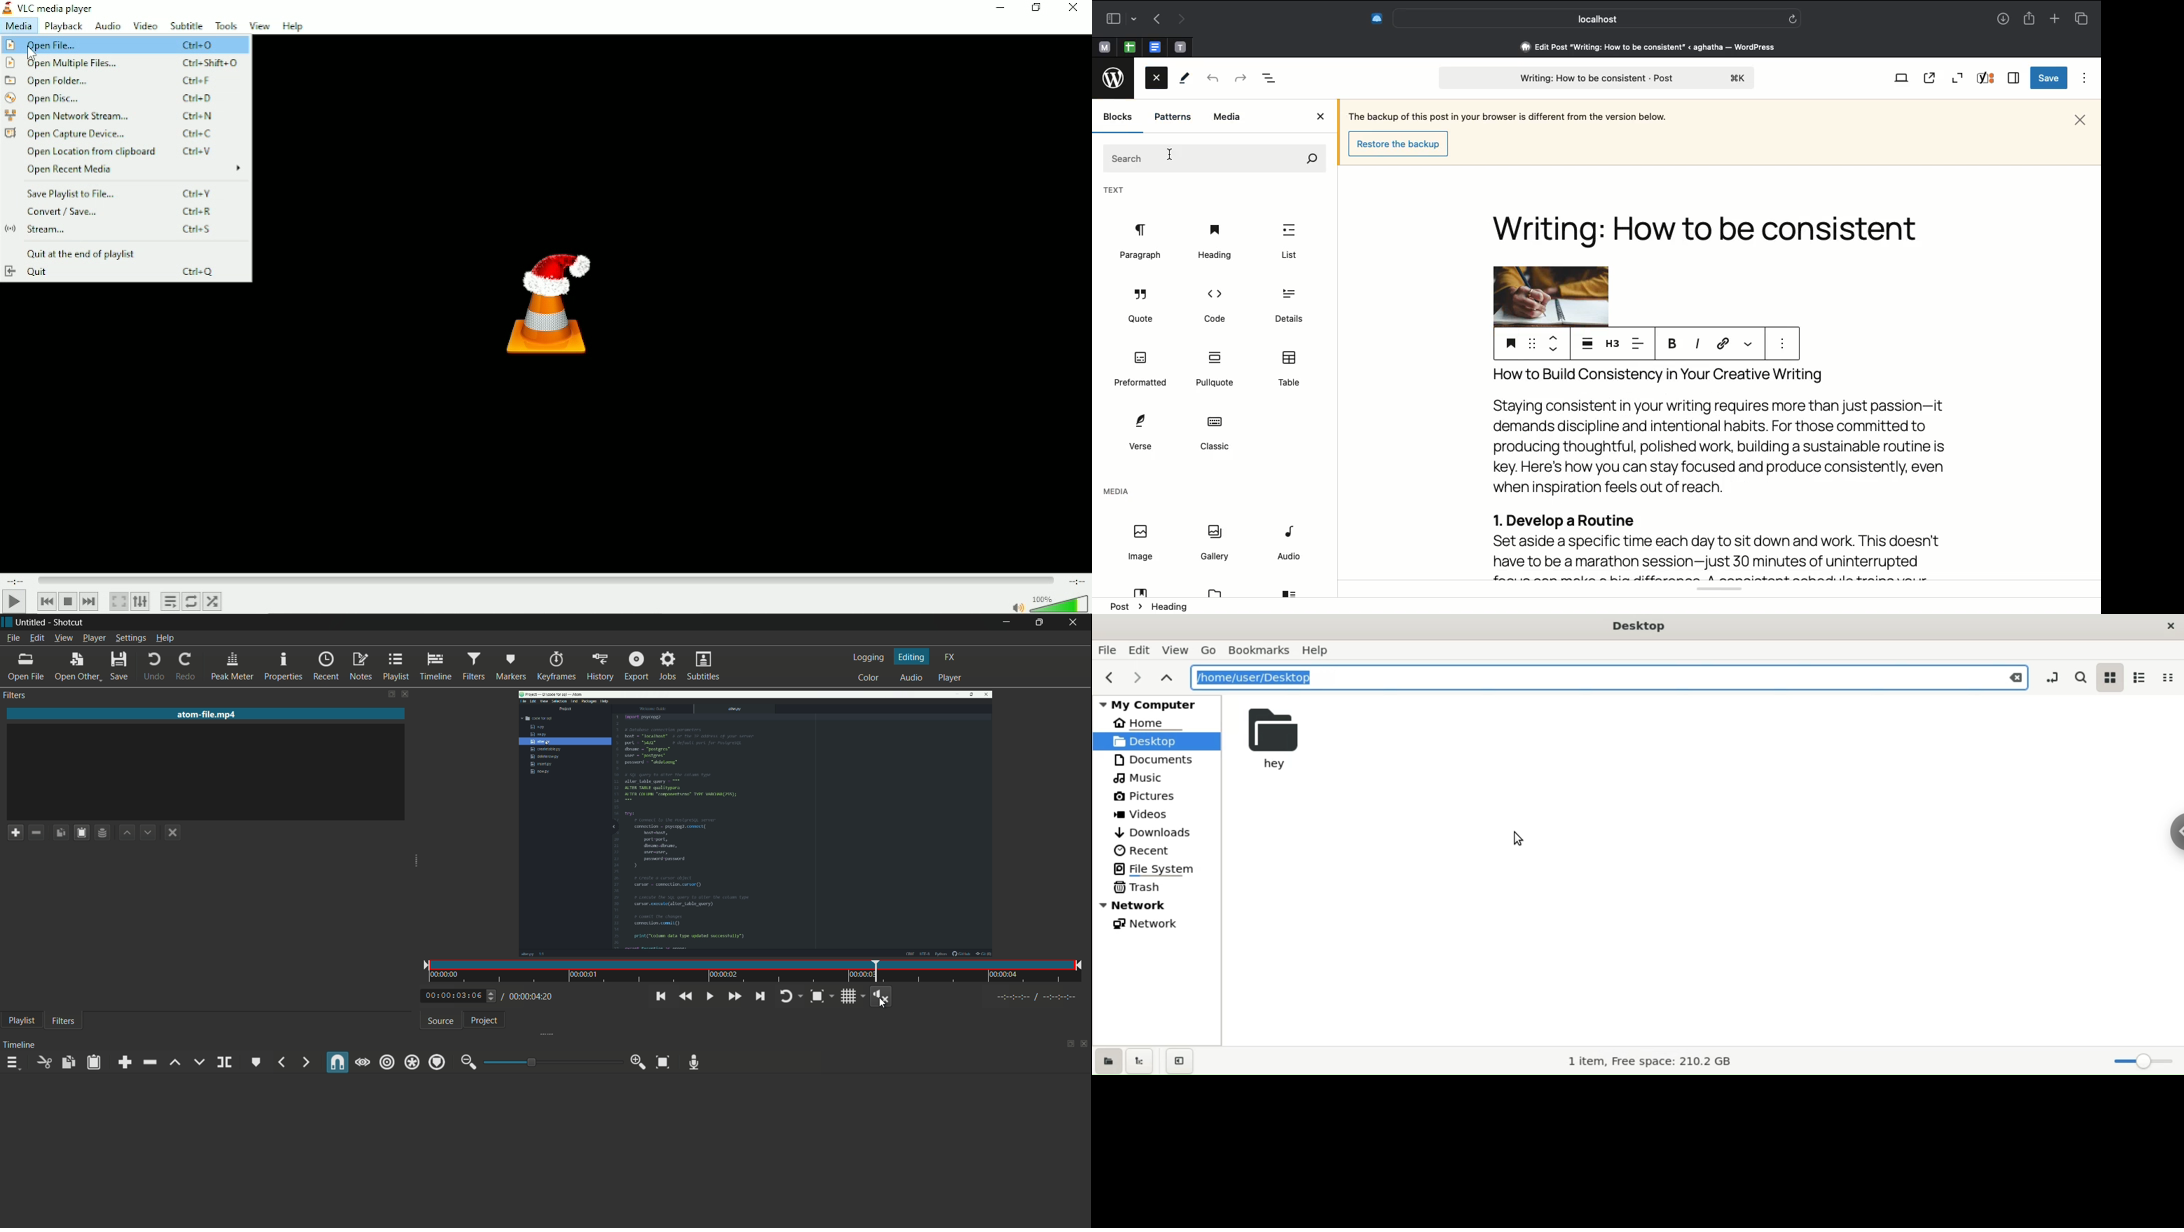  I want to click on recent, so click(1144, 852).